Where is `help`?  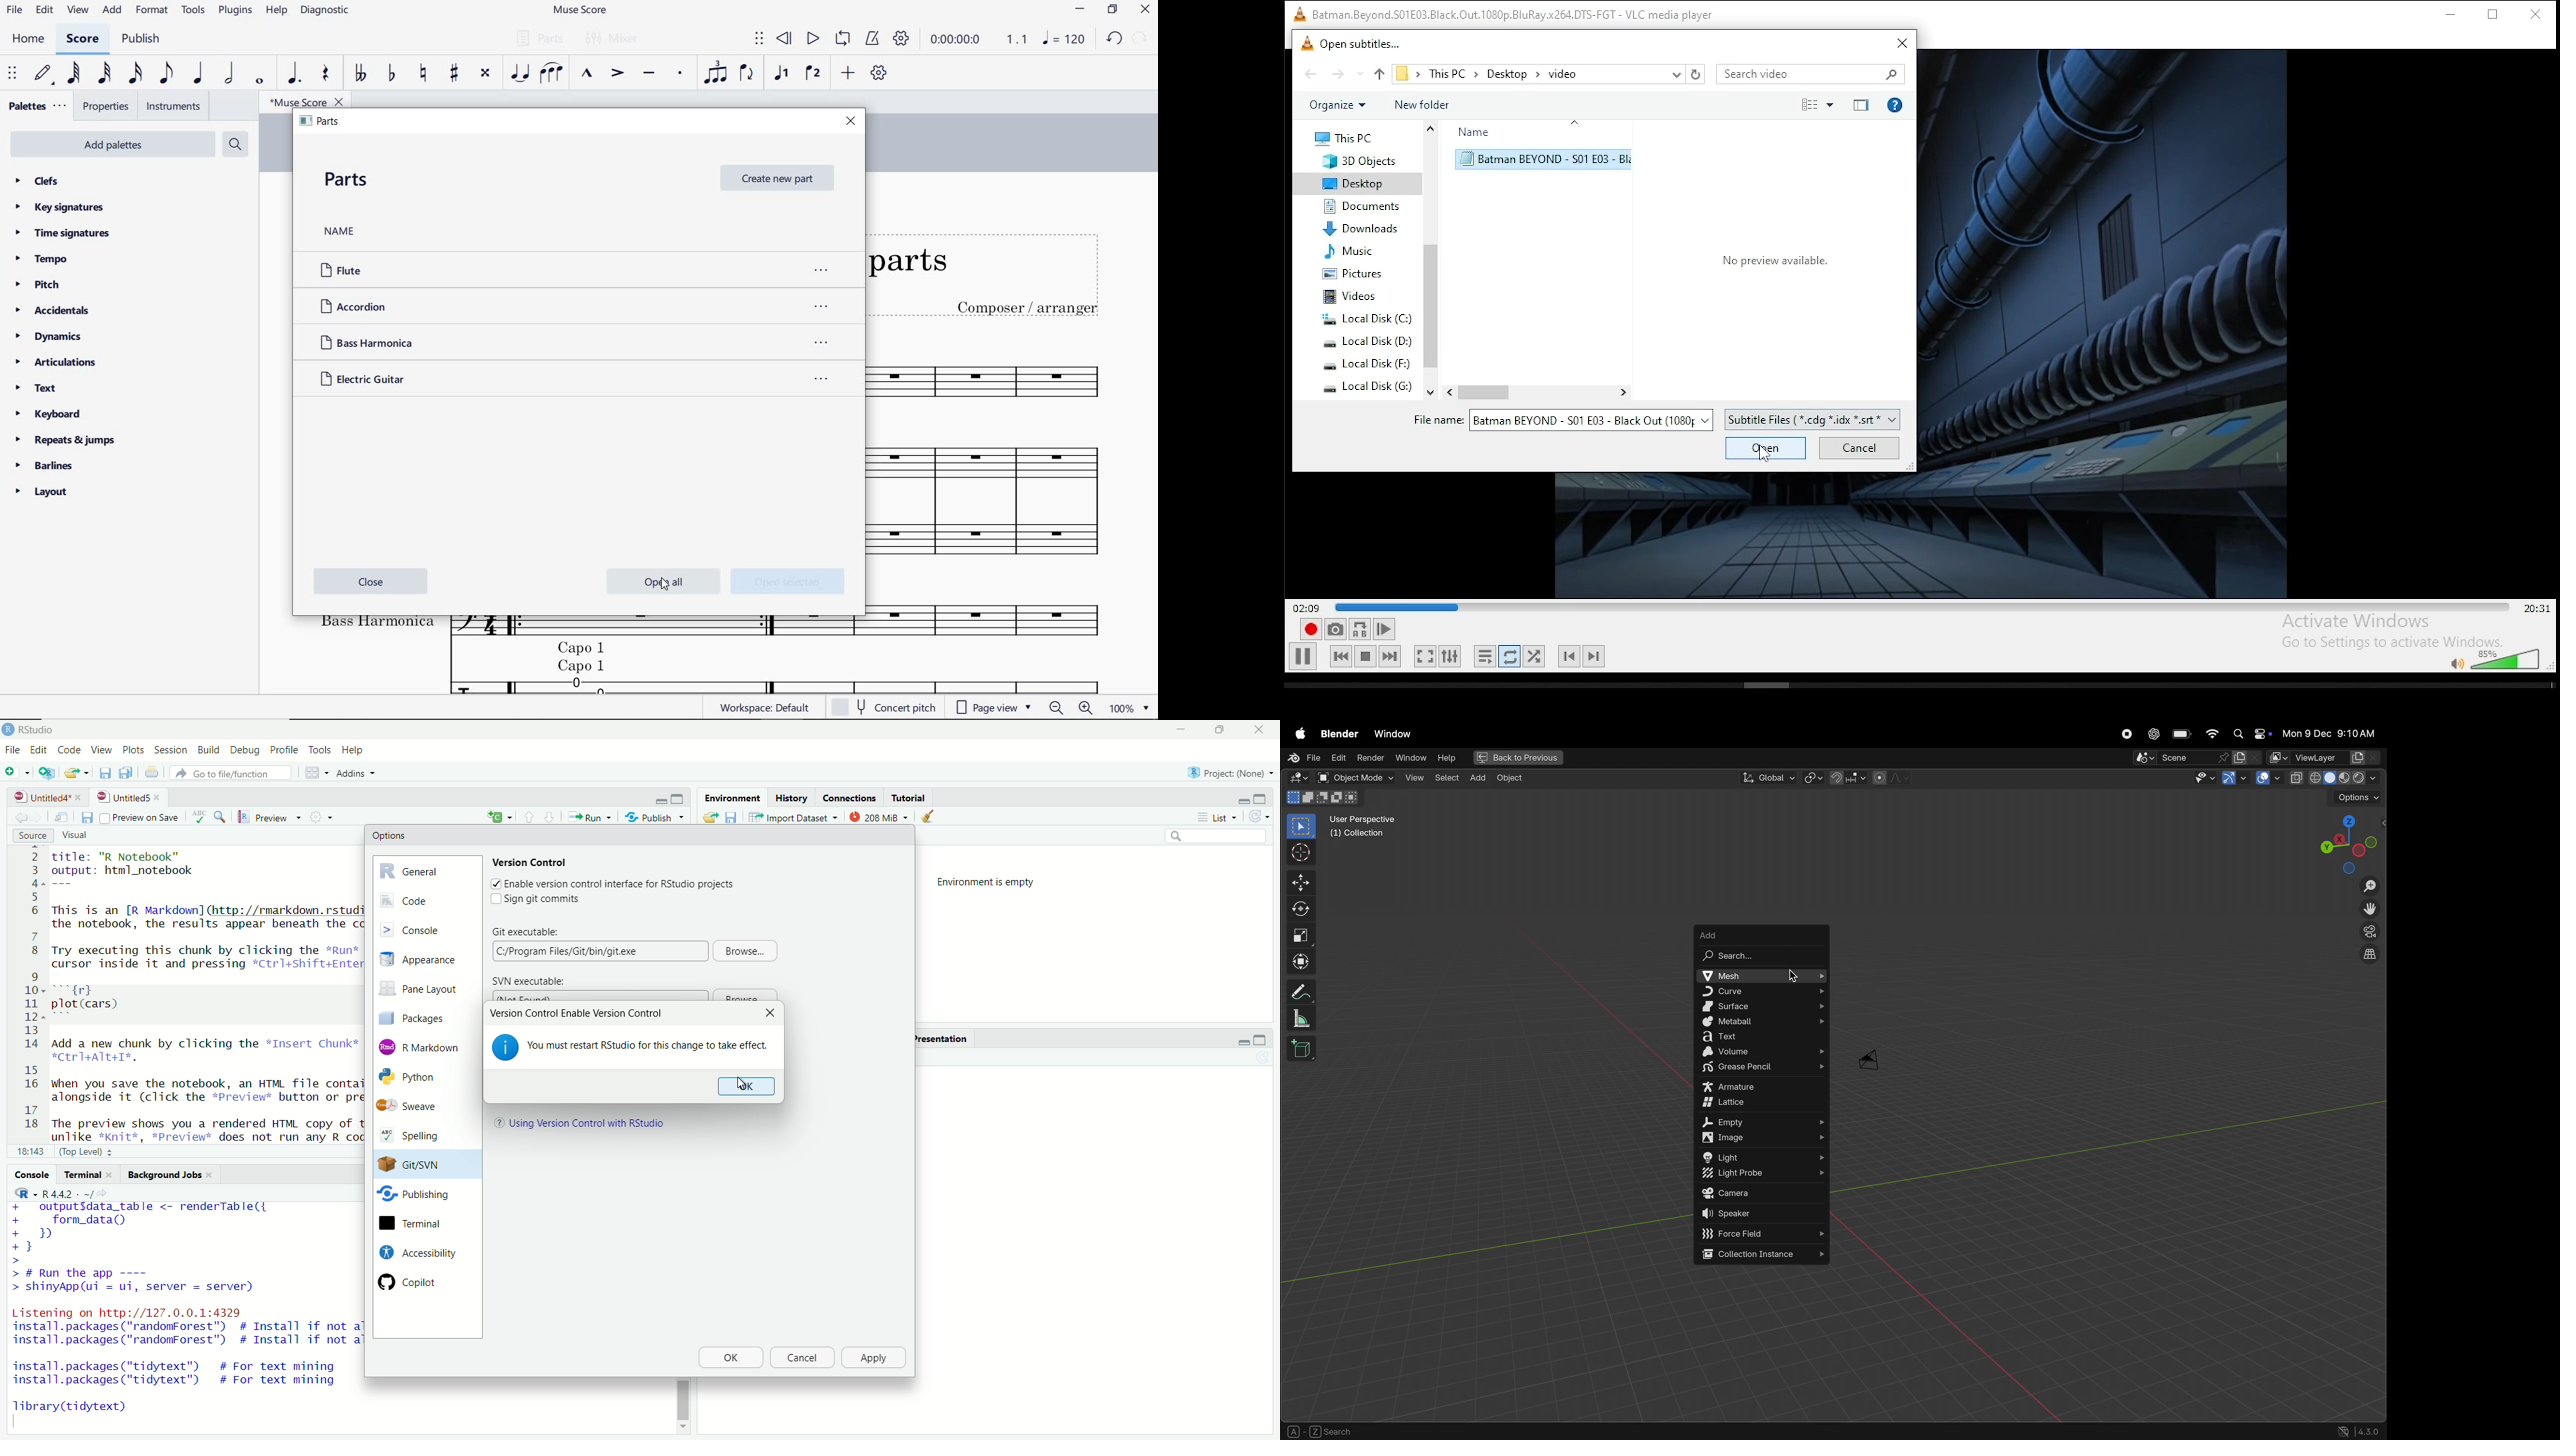 help is located at coordinates (277, 11).